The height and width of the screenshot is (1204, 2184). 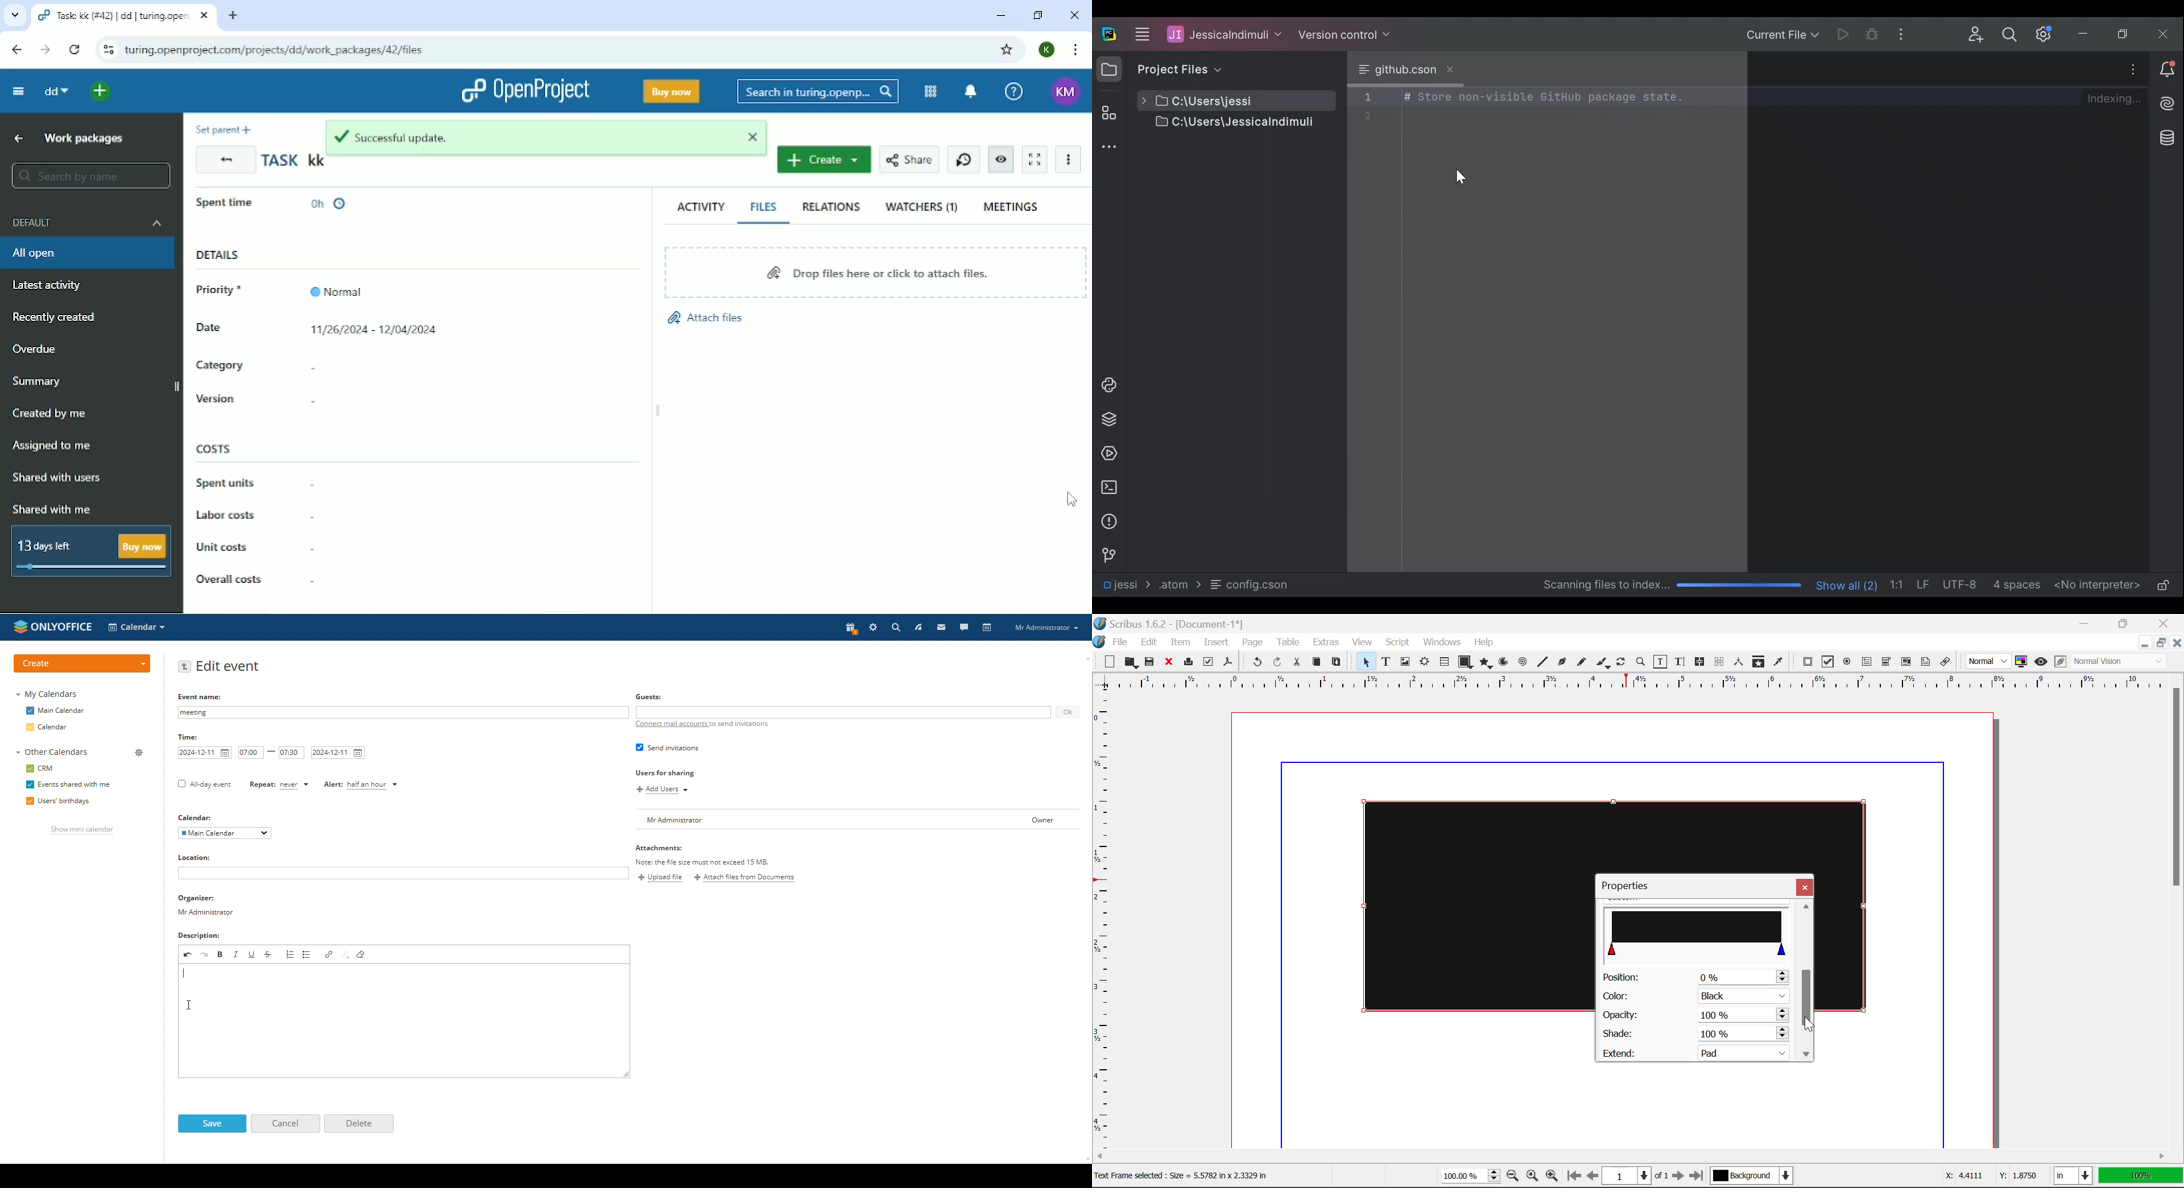 What do you see at coordinates (746, 135) in the screenshot?
I see `close` at bounding box center [746, 135].